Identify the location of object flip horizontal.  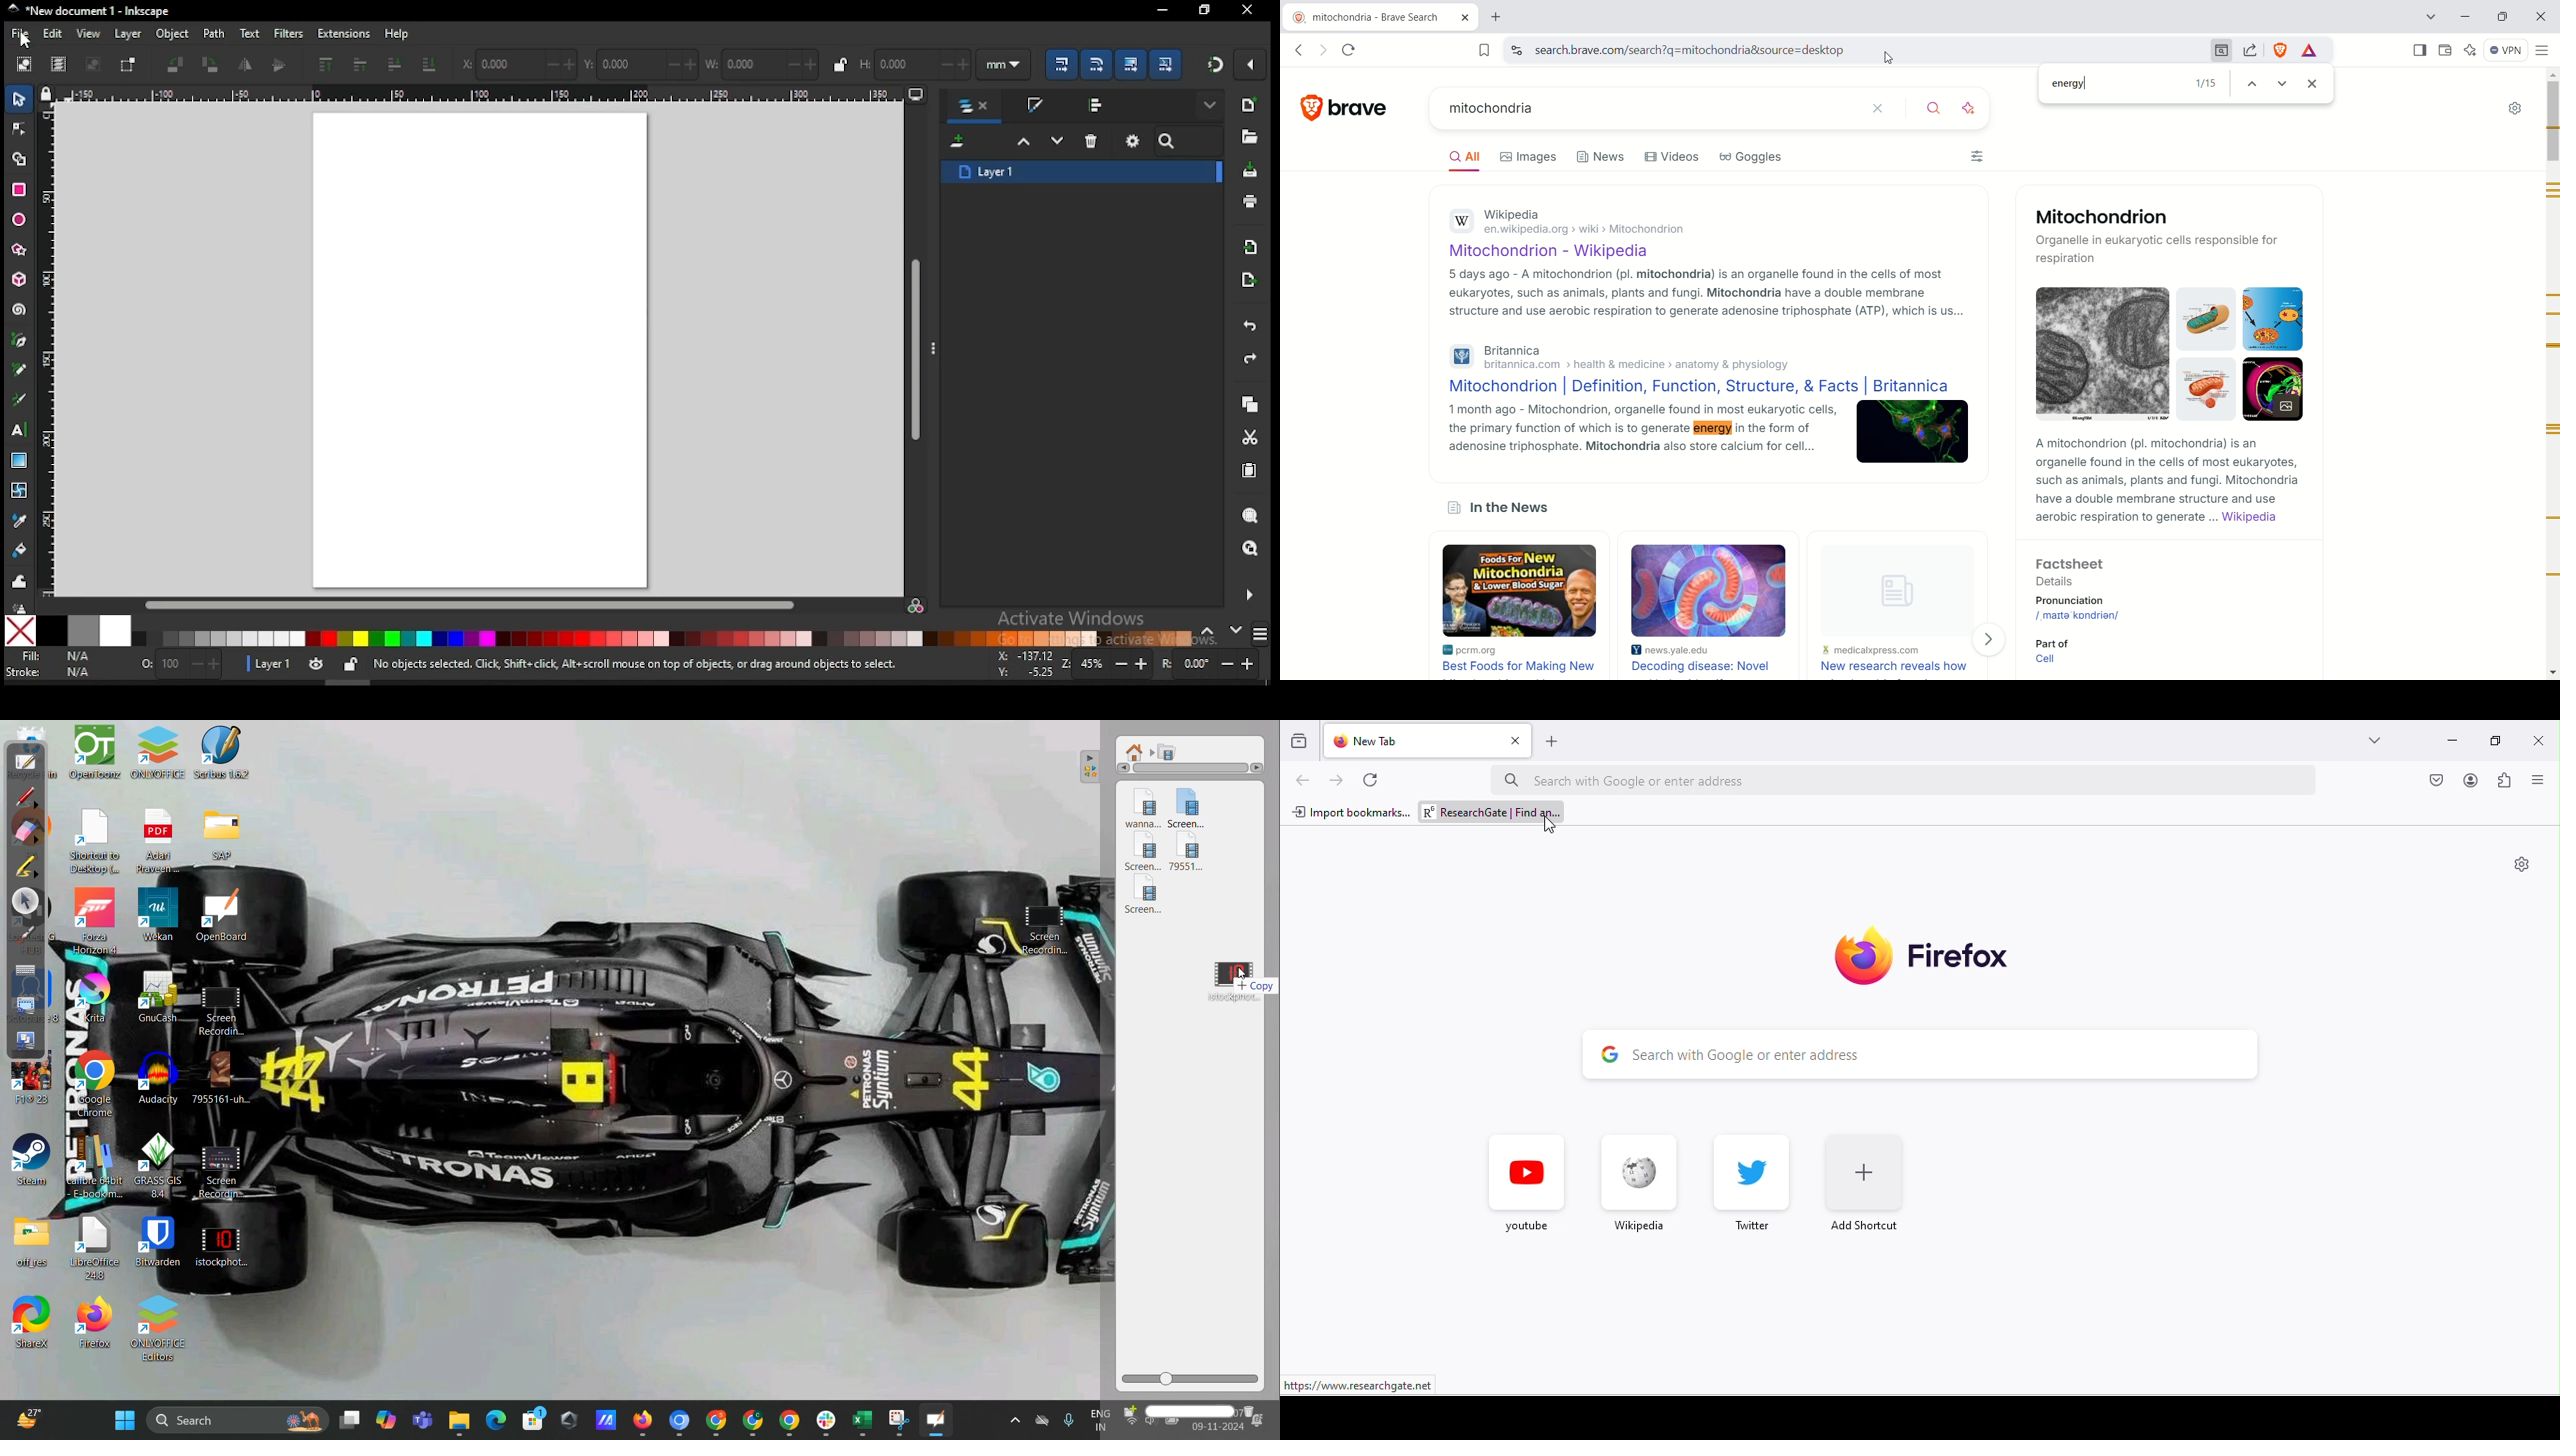
(246, 65).